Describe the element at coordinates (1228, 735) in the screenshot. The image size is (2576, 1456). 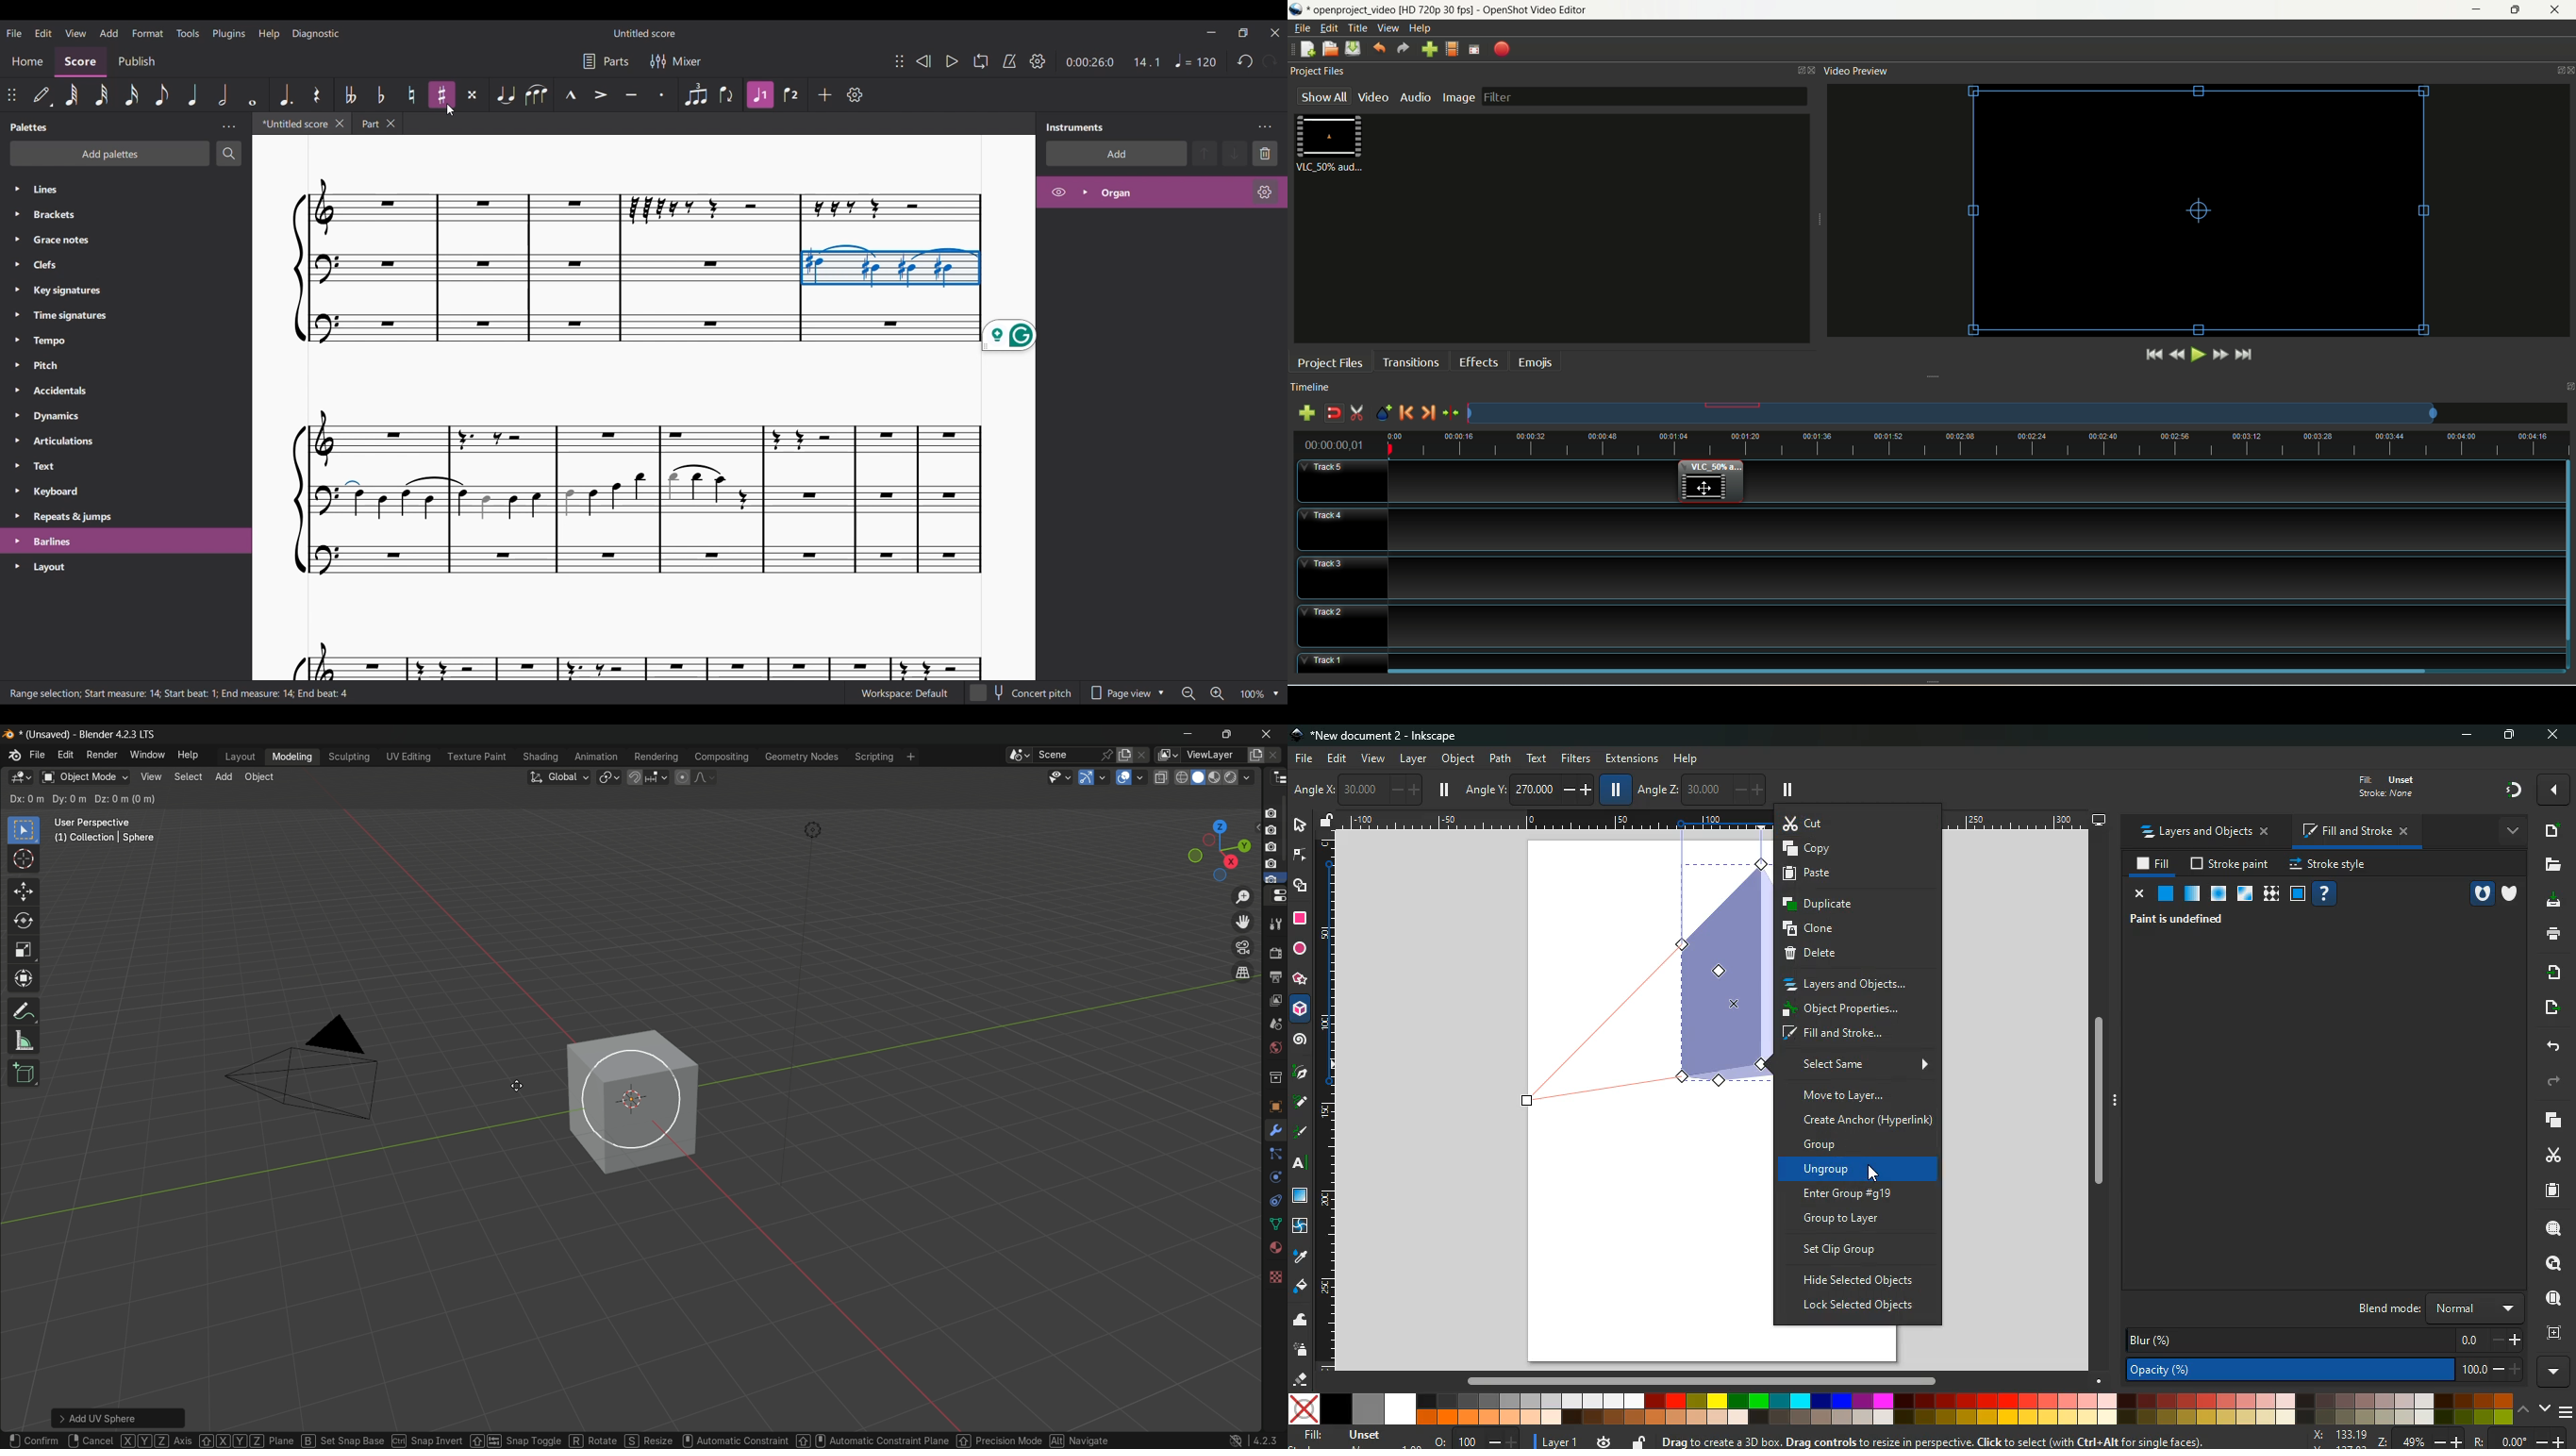
I see `maximize or restore` at that location.